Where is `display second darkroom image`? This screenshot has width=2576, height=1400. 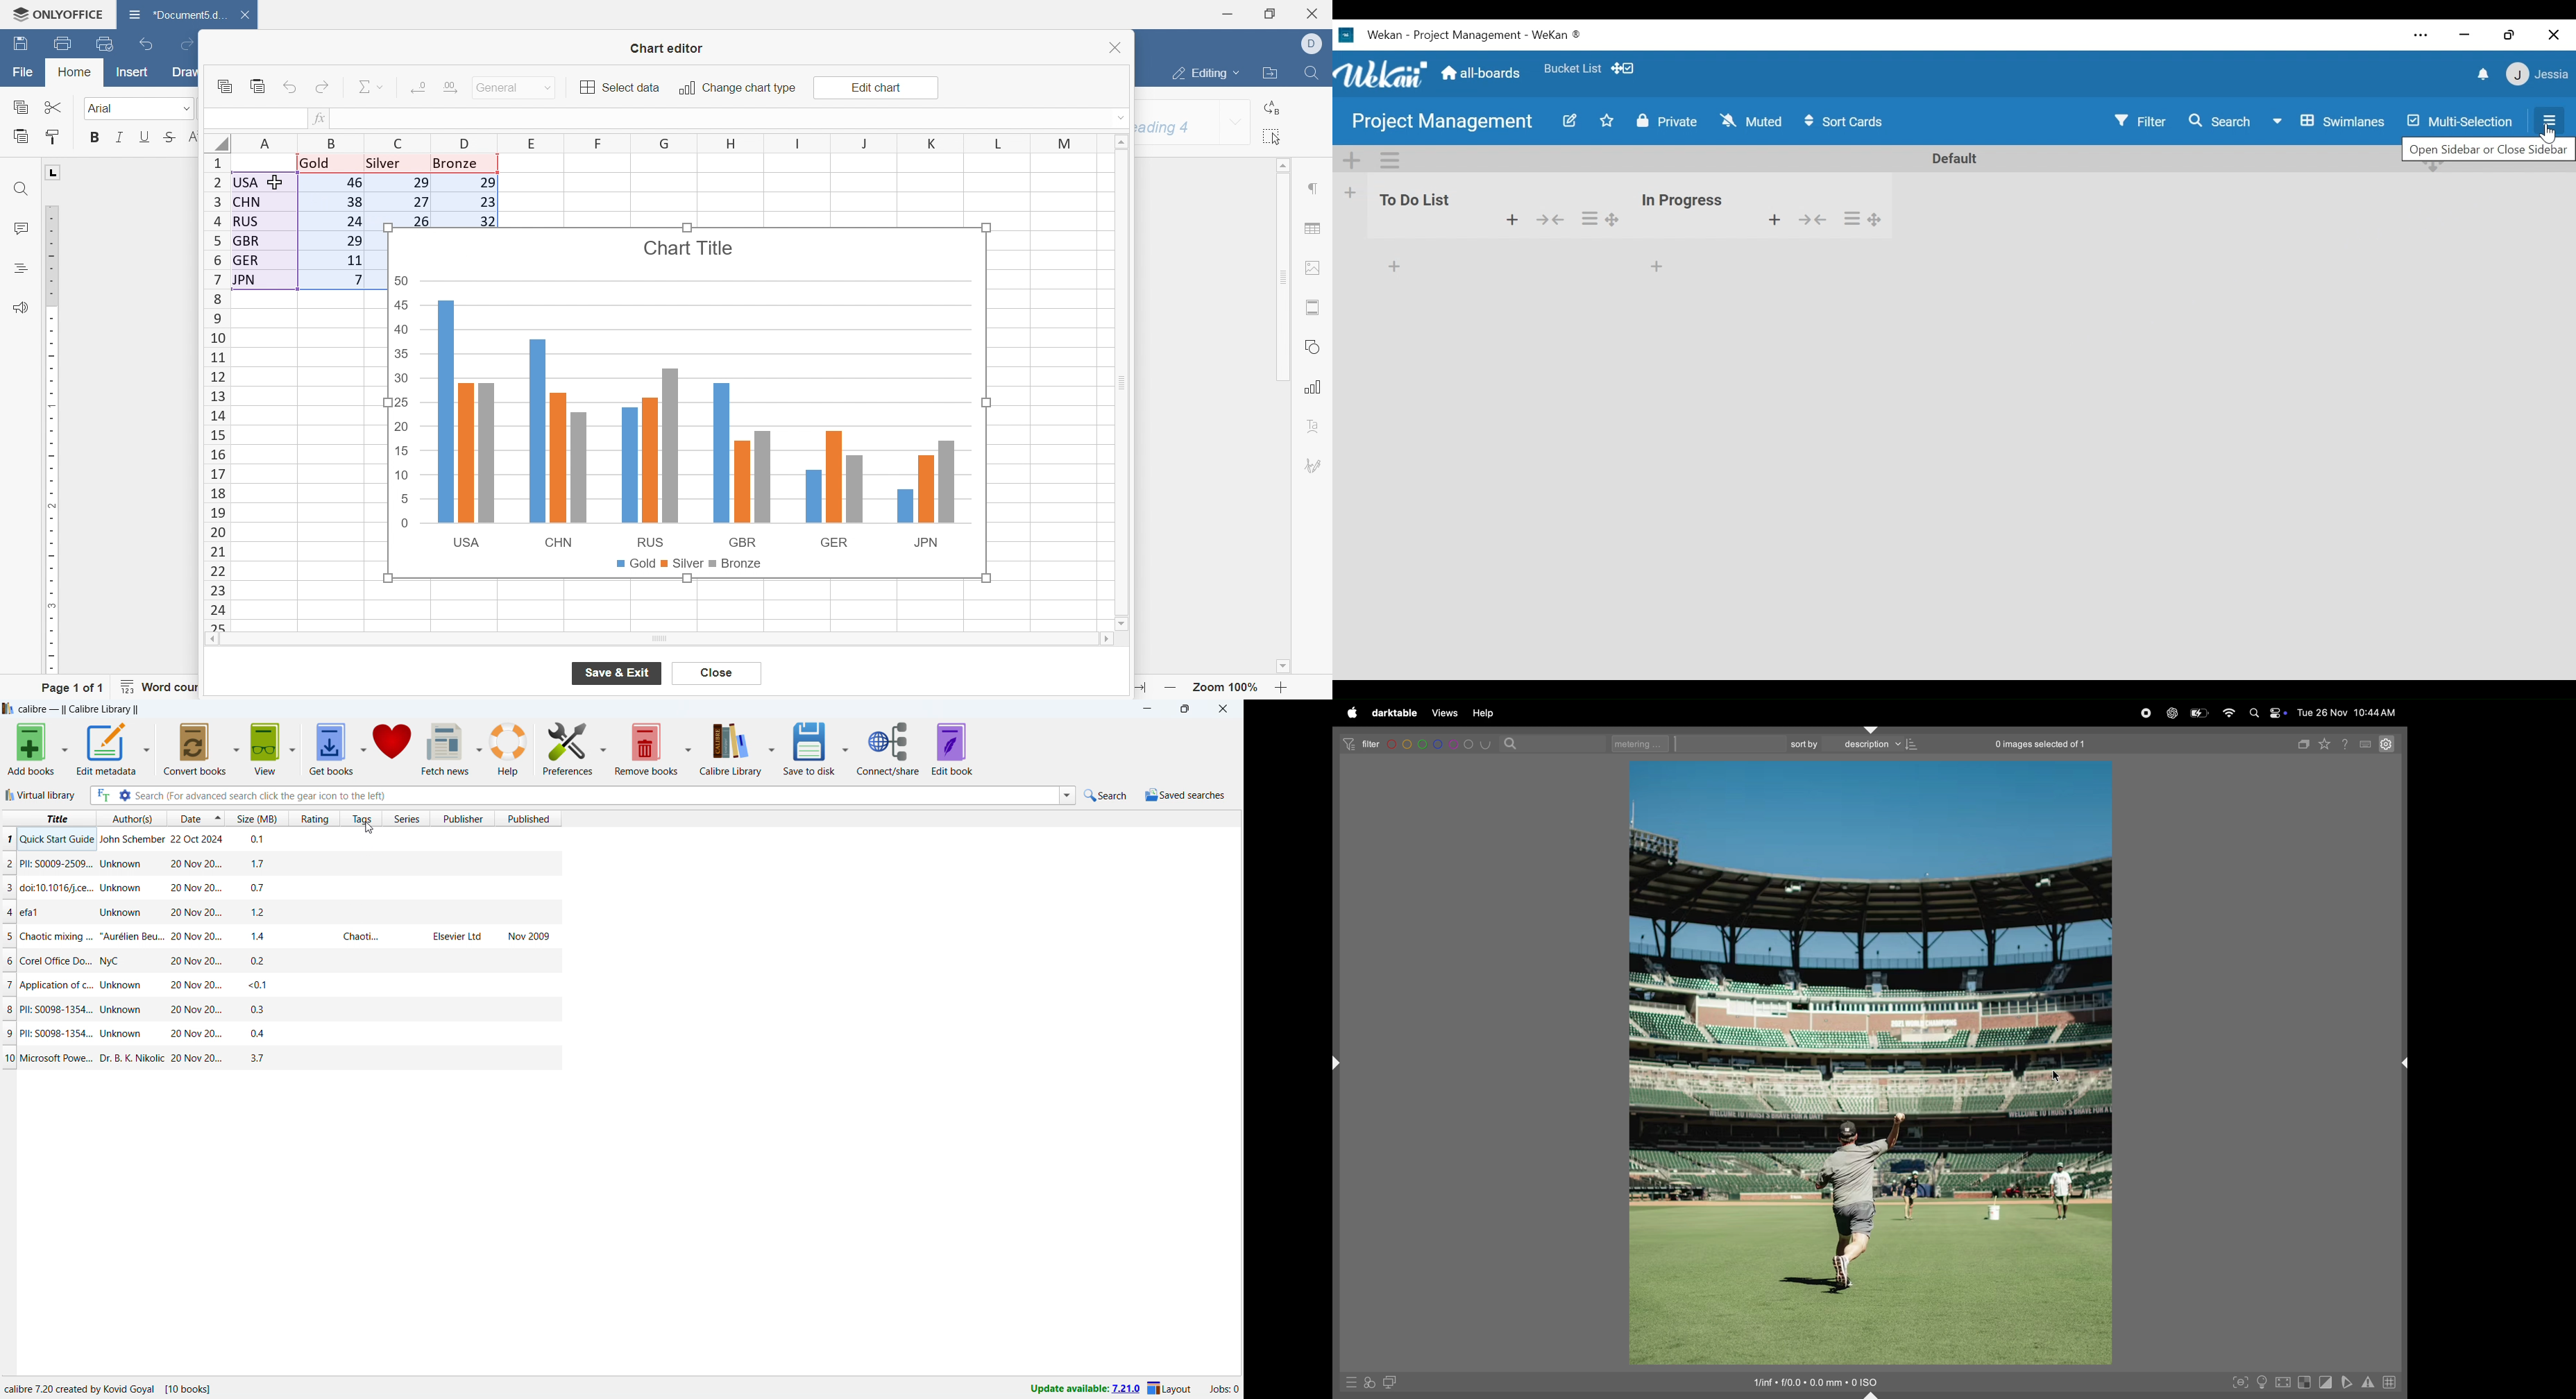
display second darkroom image is located at coordinates (1392, 1384).